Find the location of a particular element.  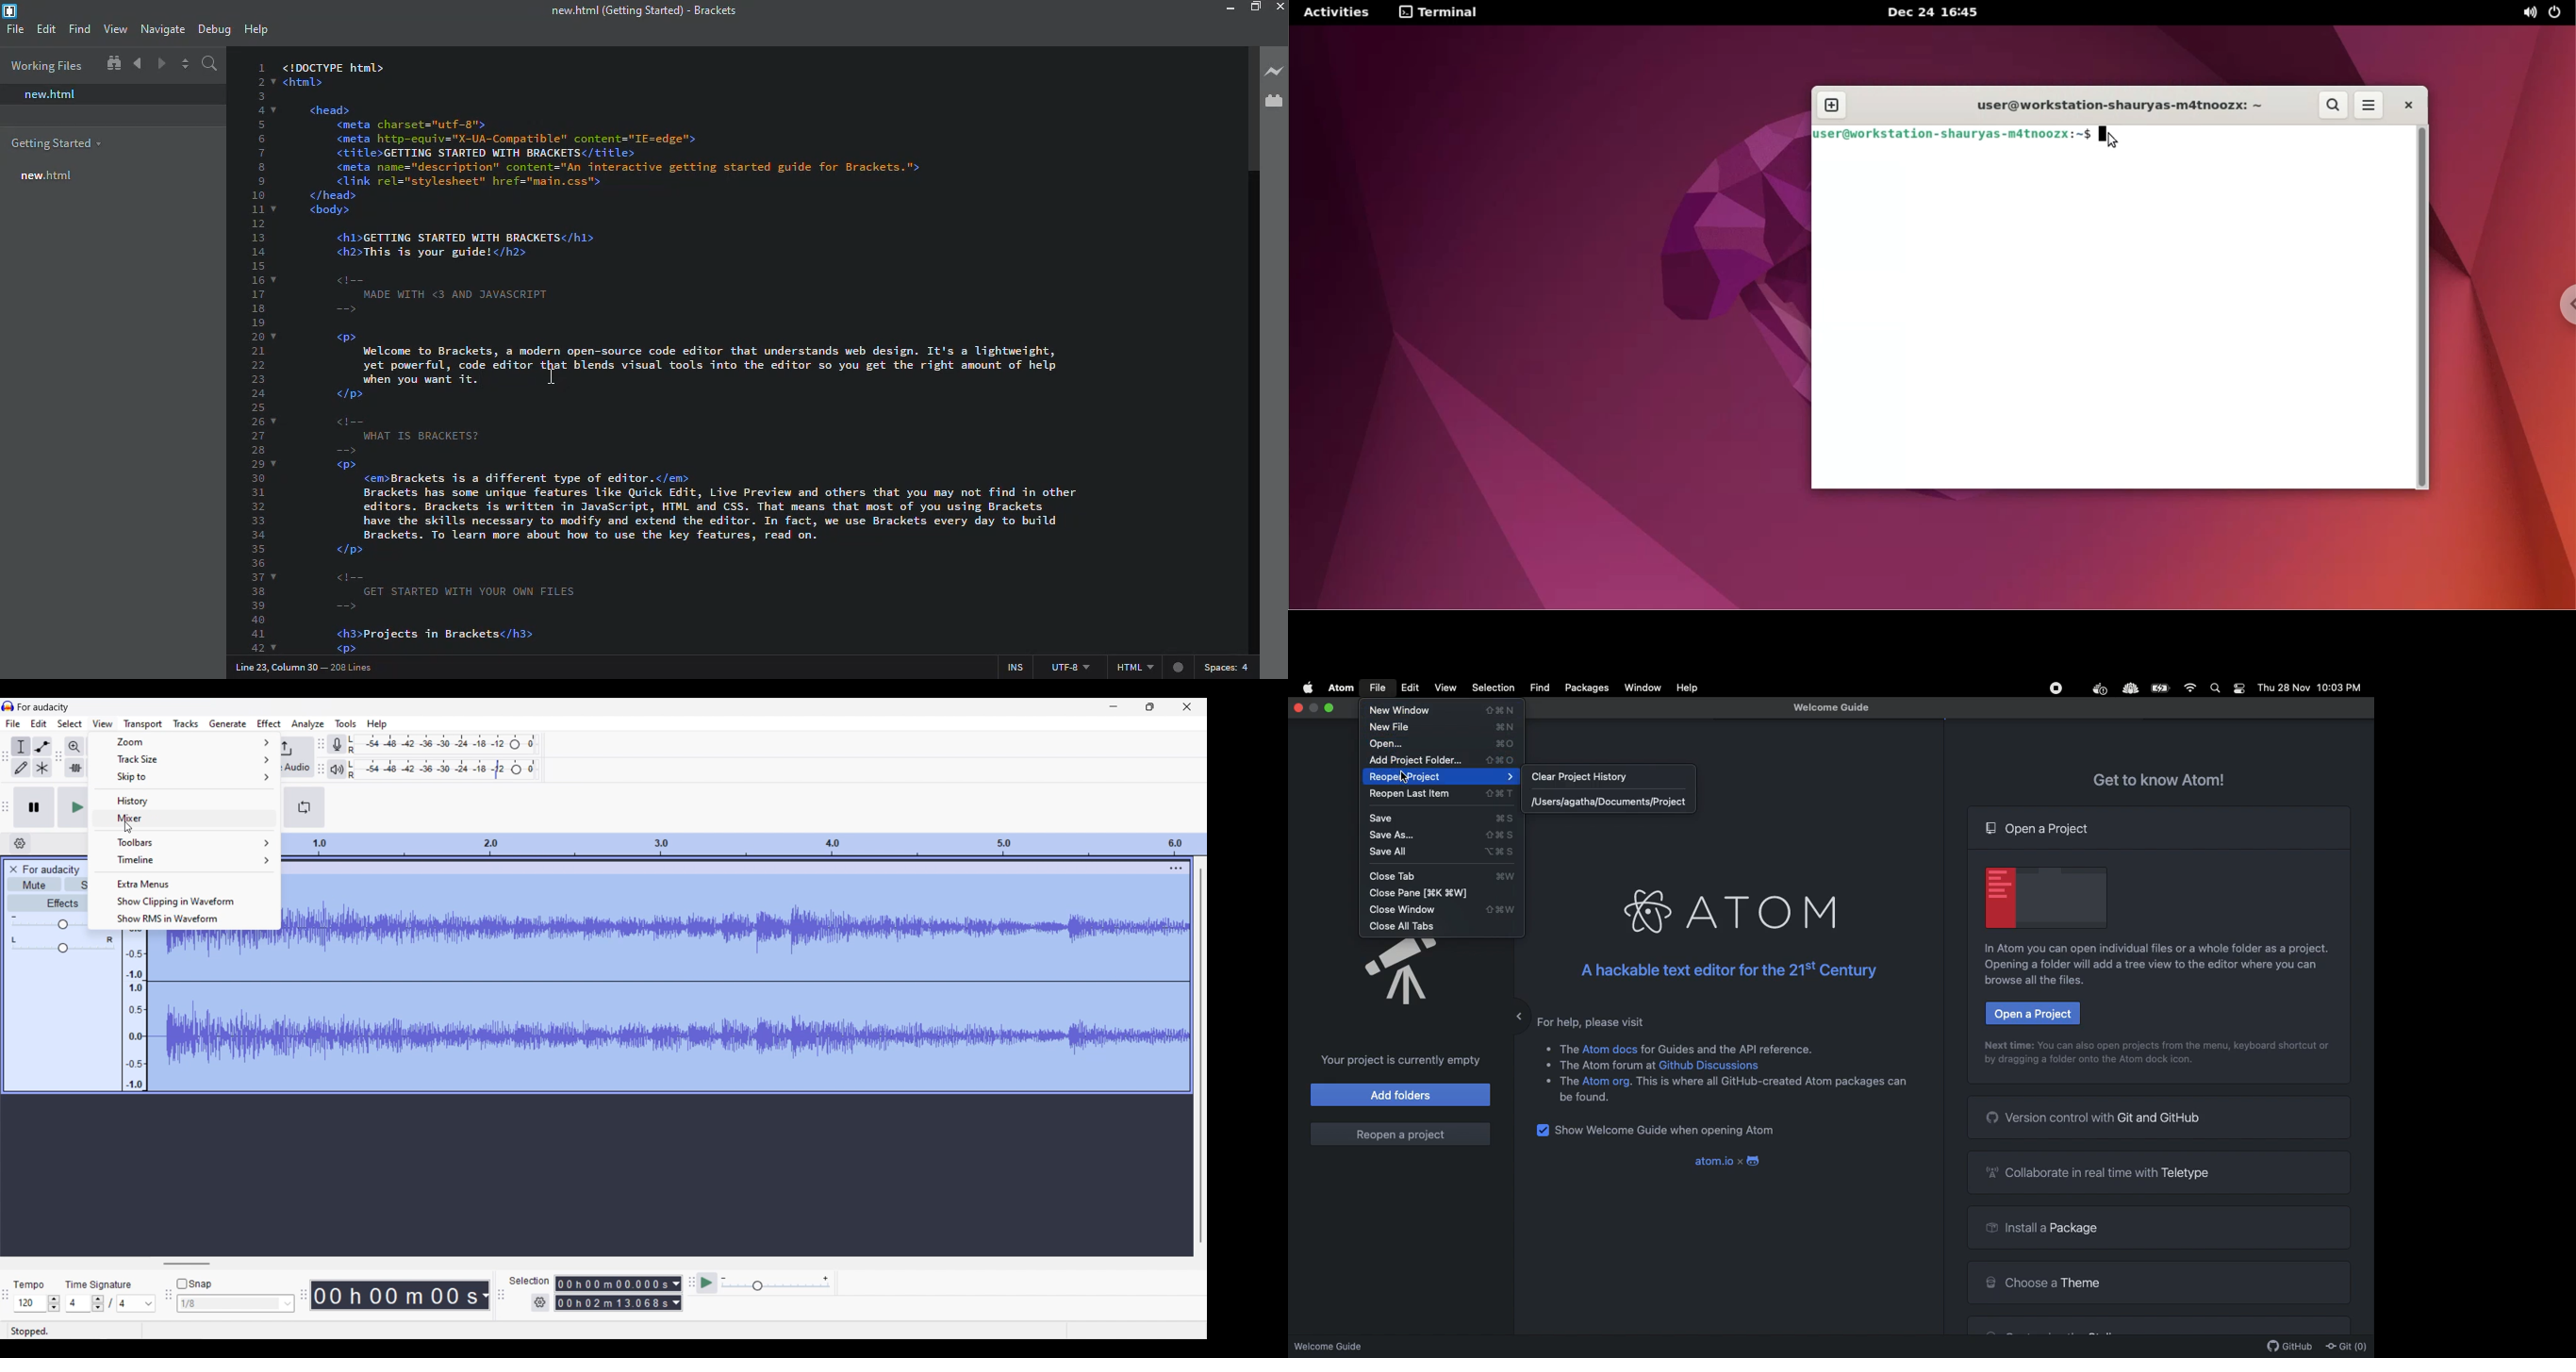

Project name is located at coordinates (51, 870).